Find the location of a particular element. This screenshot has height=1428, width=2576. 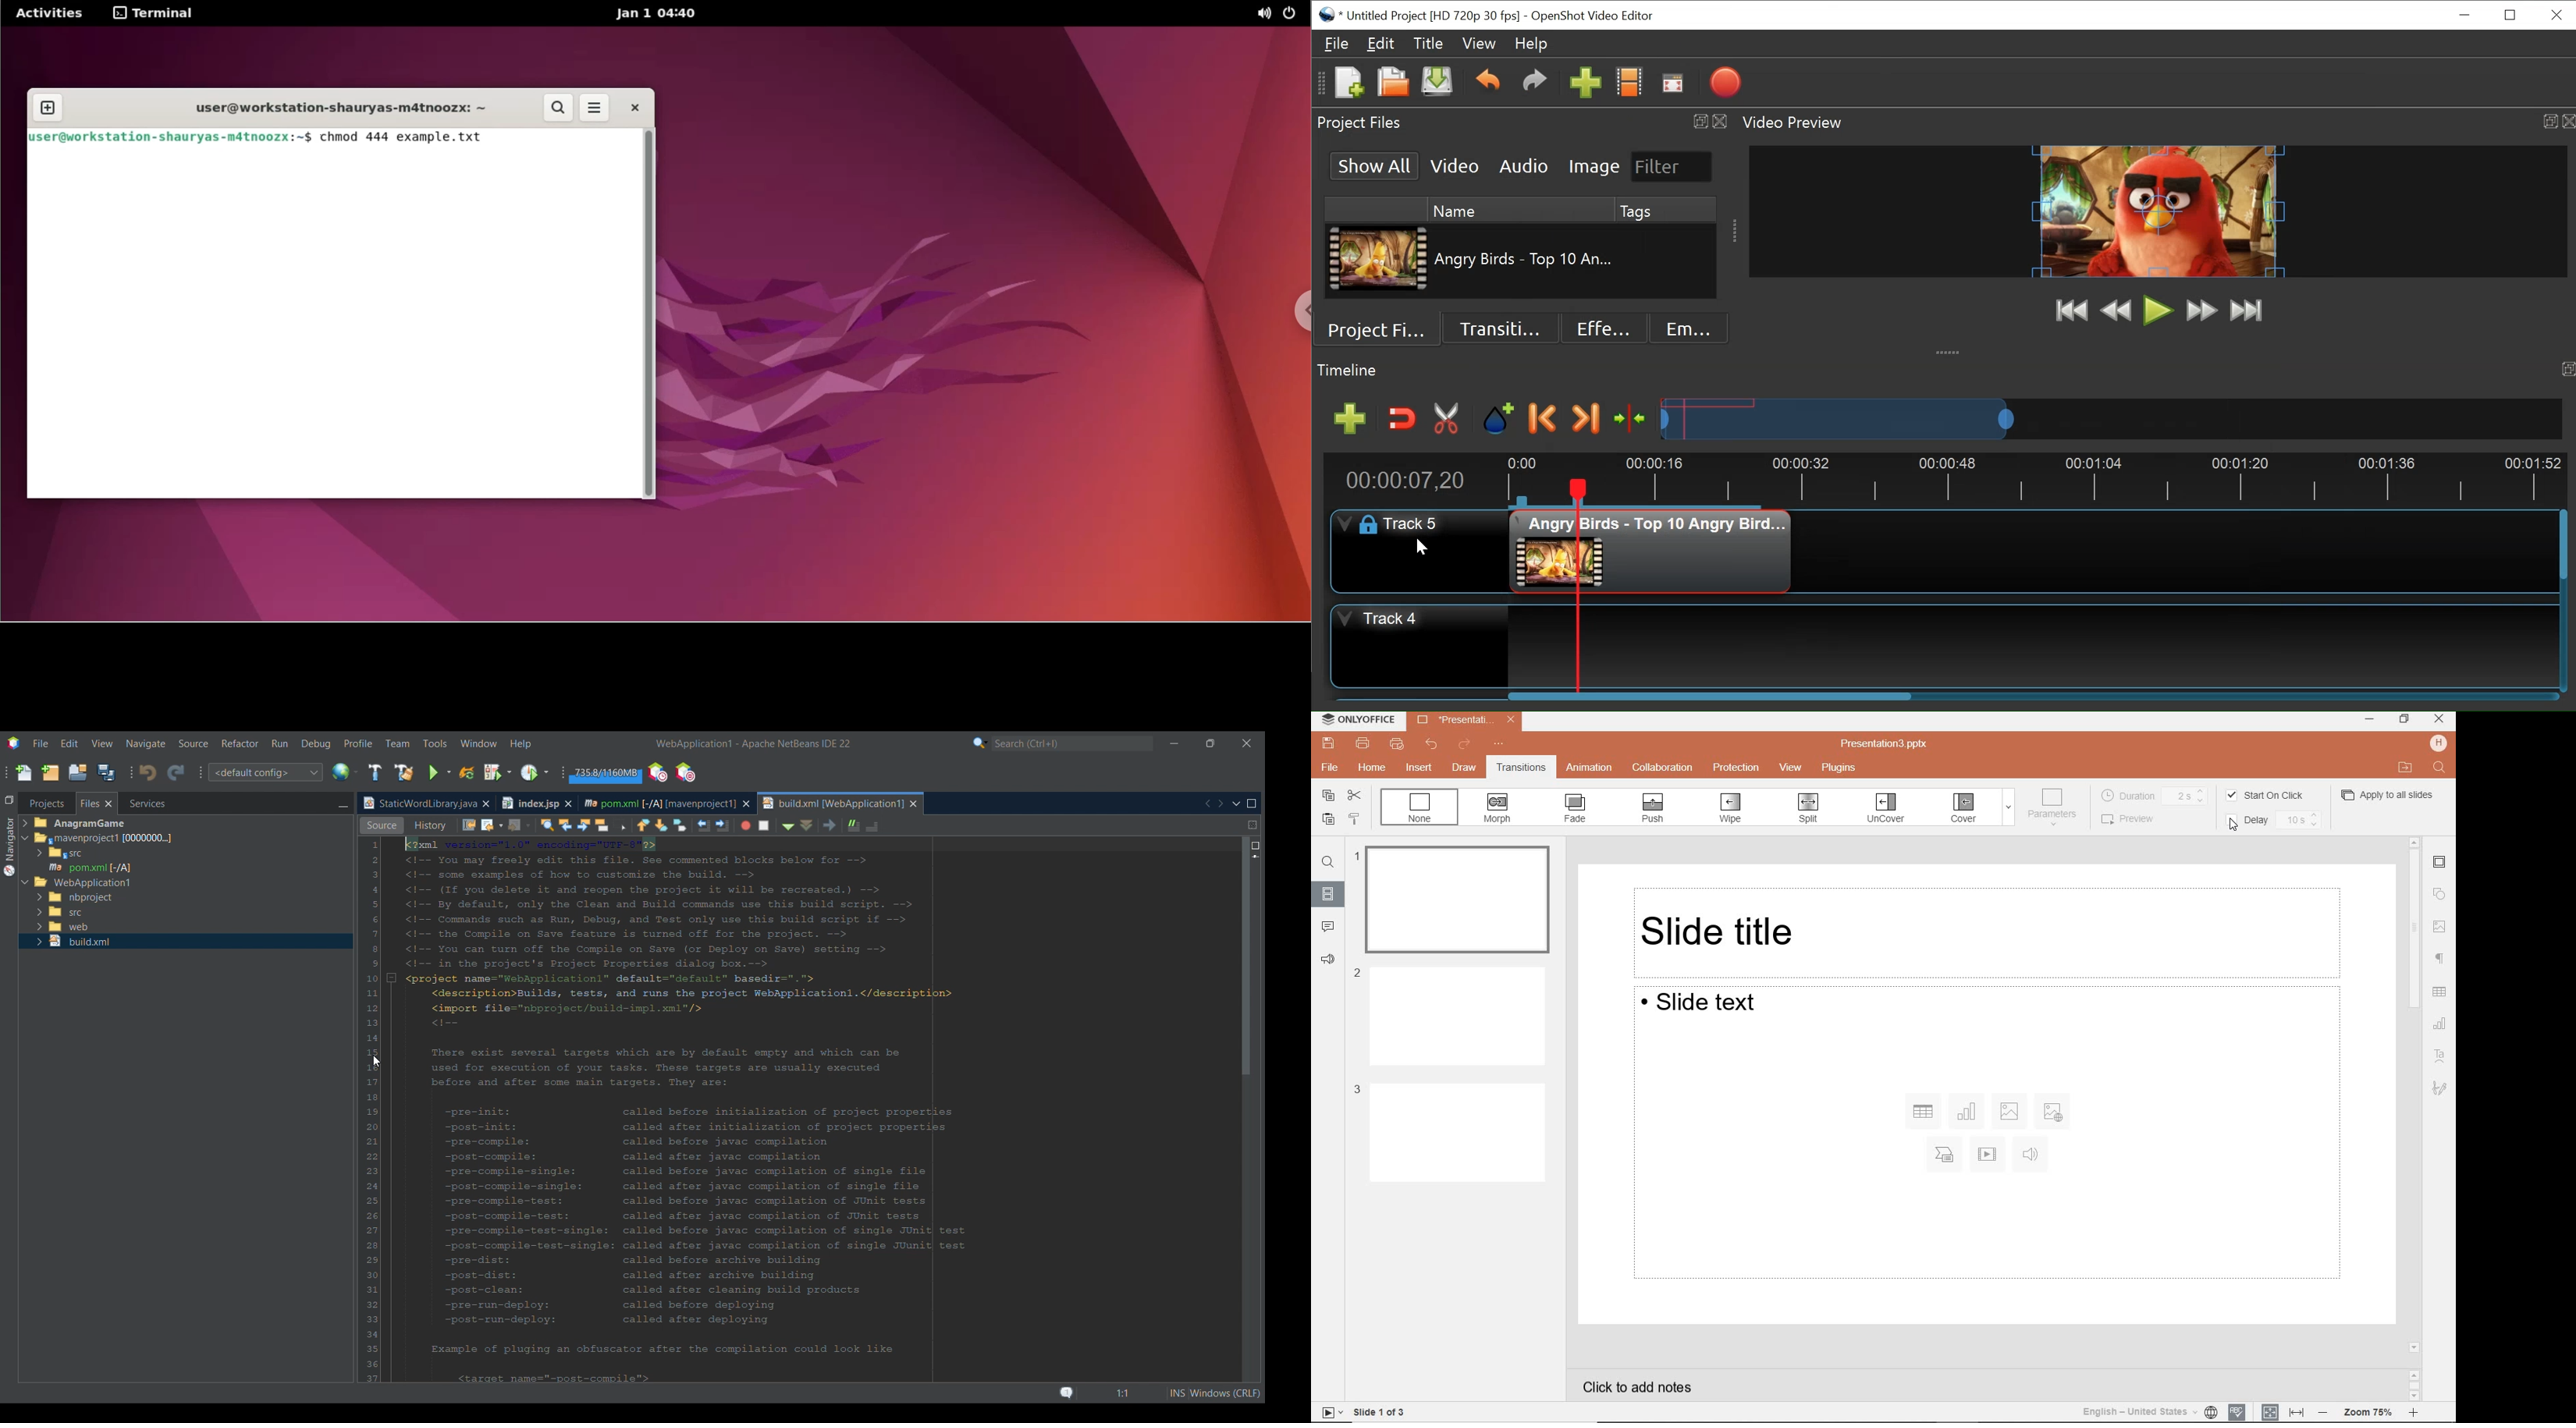

Next Marker is located at coordinates (1586, 418).